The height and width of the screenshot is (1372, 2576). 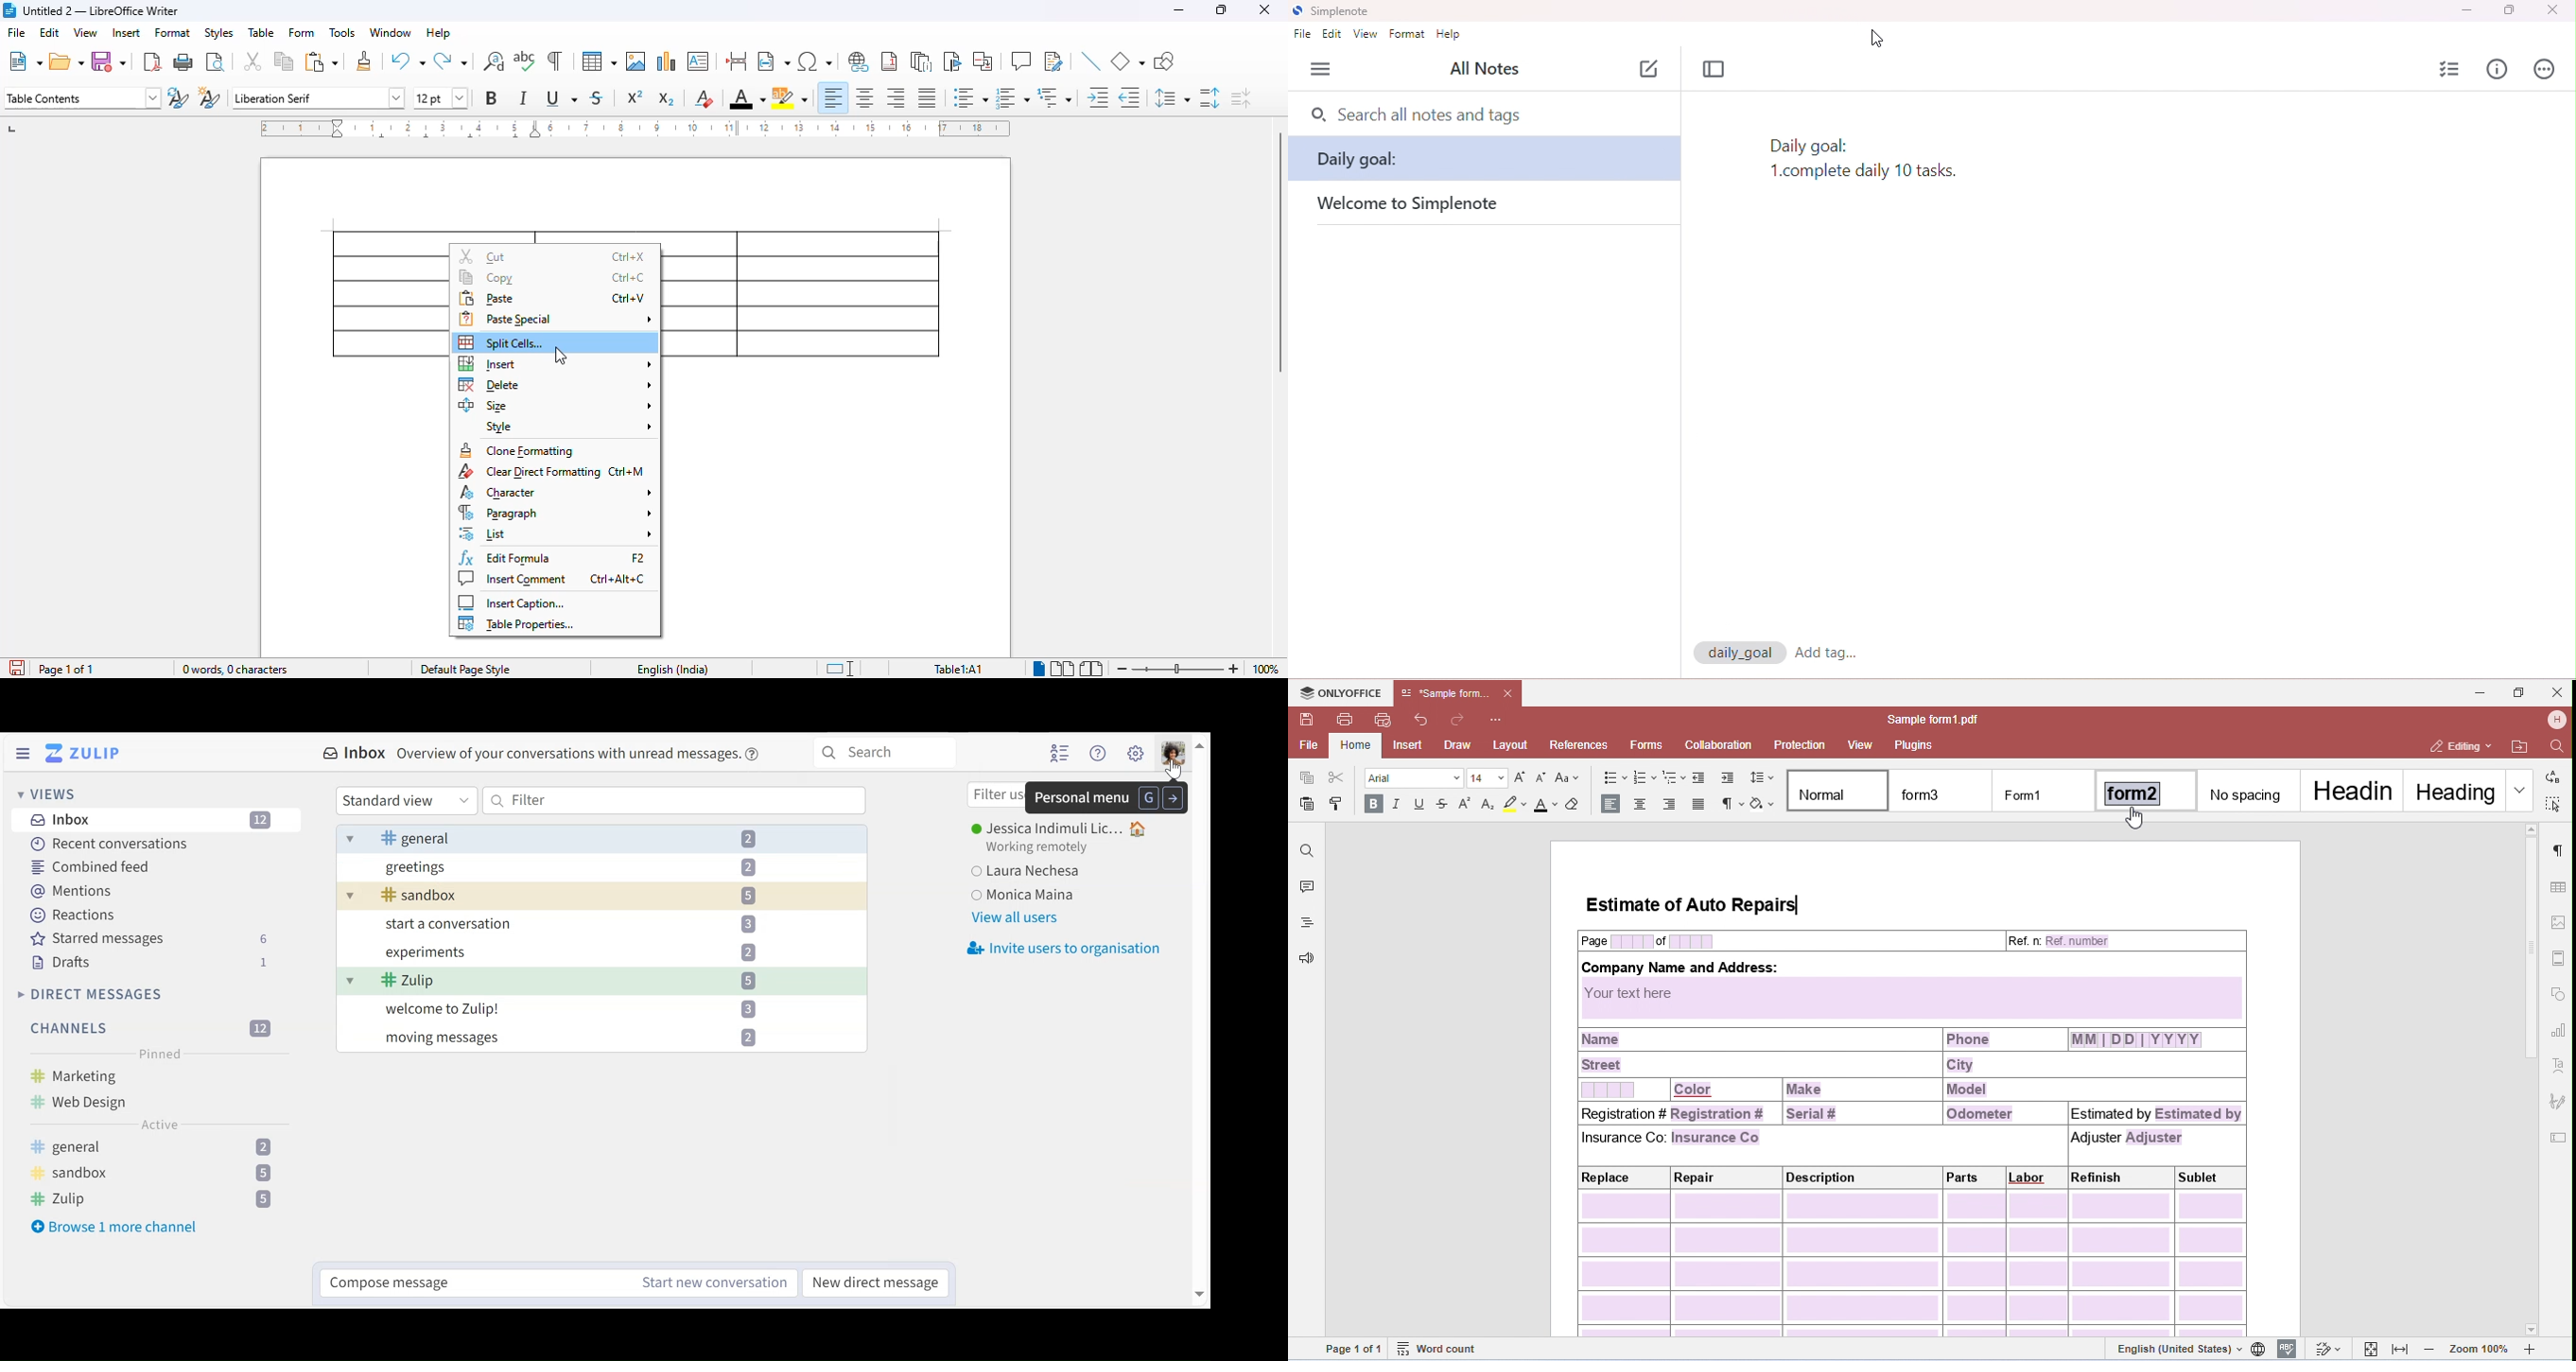 What do you see at coordinates (1209, 98) in the screenshot?
I see `increase paragraph spacing` at bounding box center [1209, 98].